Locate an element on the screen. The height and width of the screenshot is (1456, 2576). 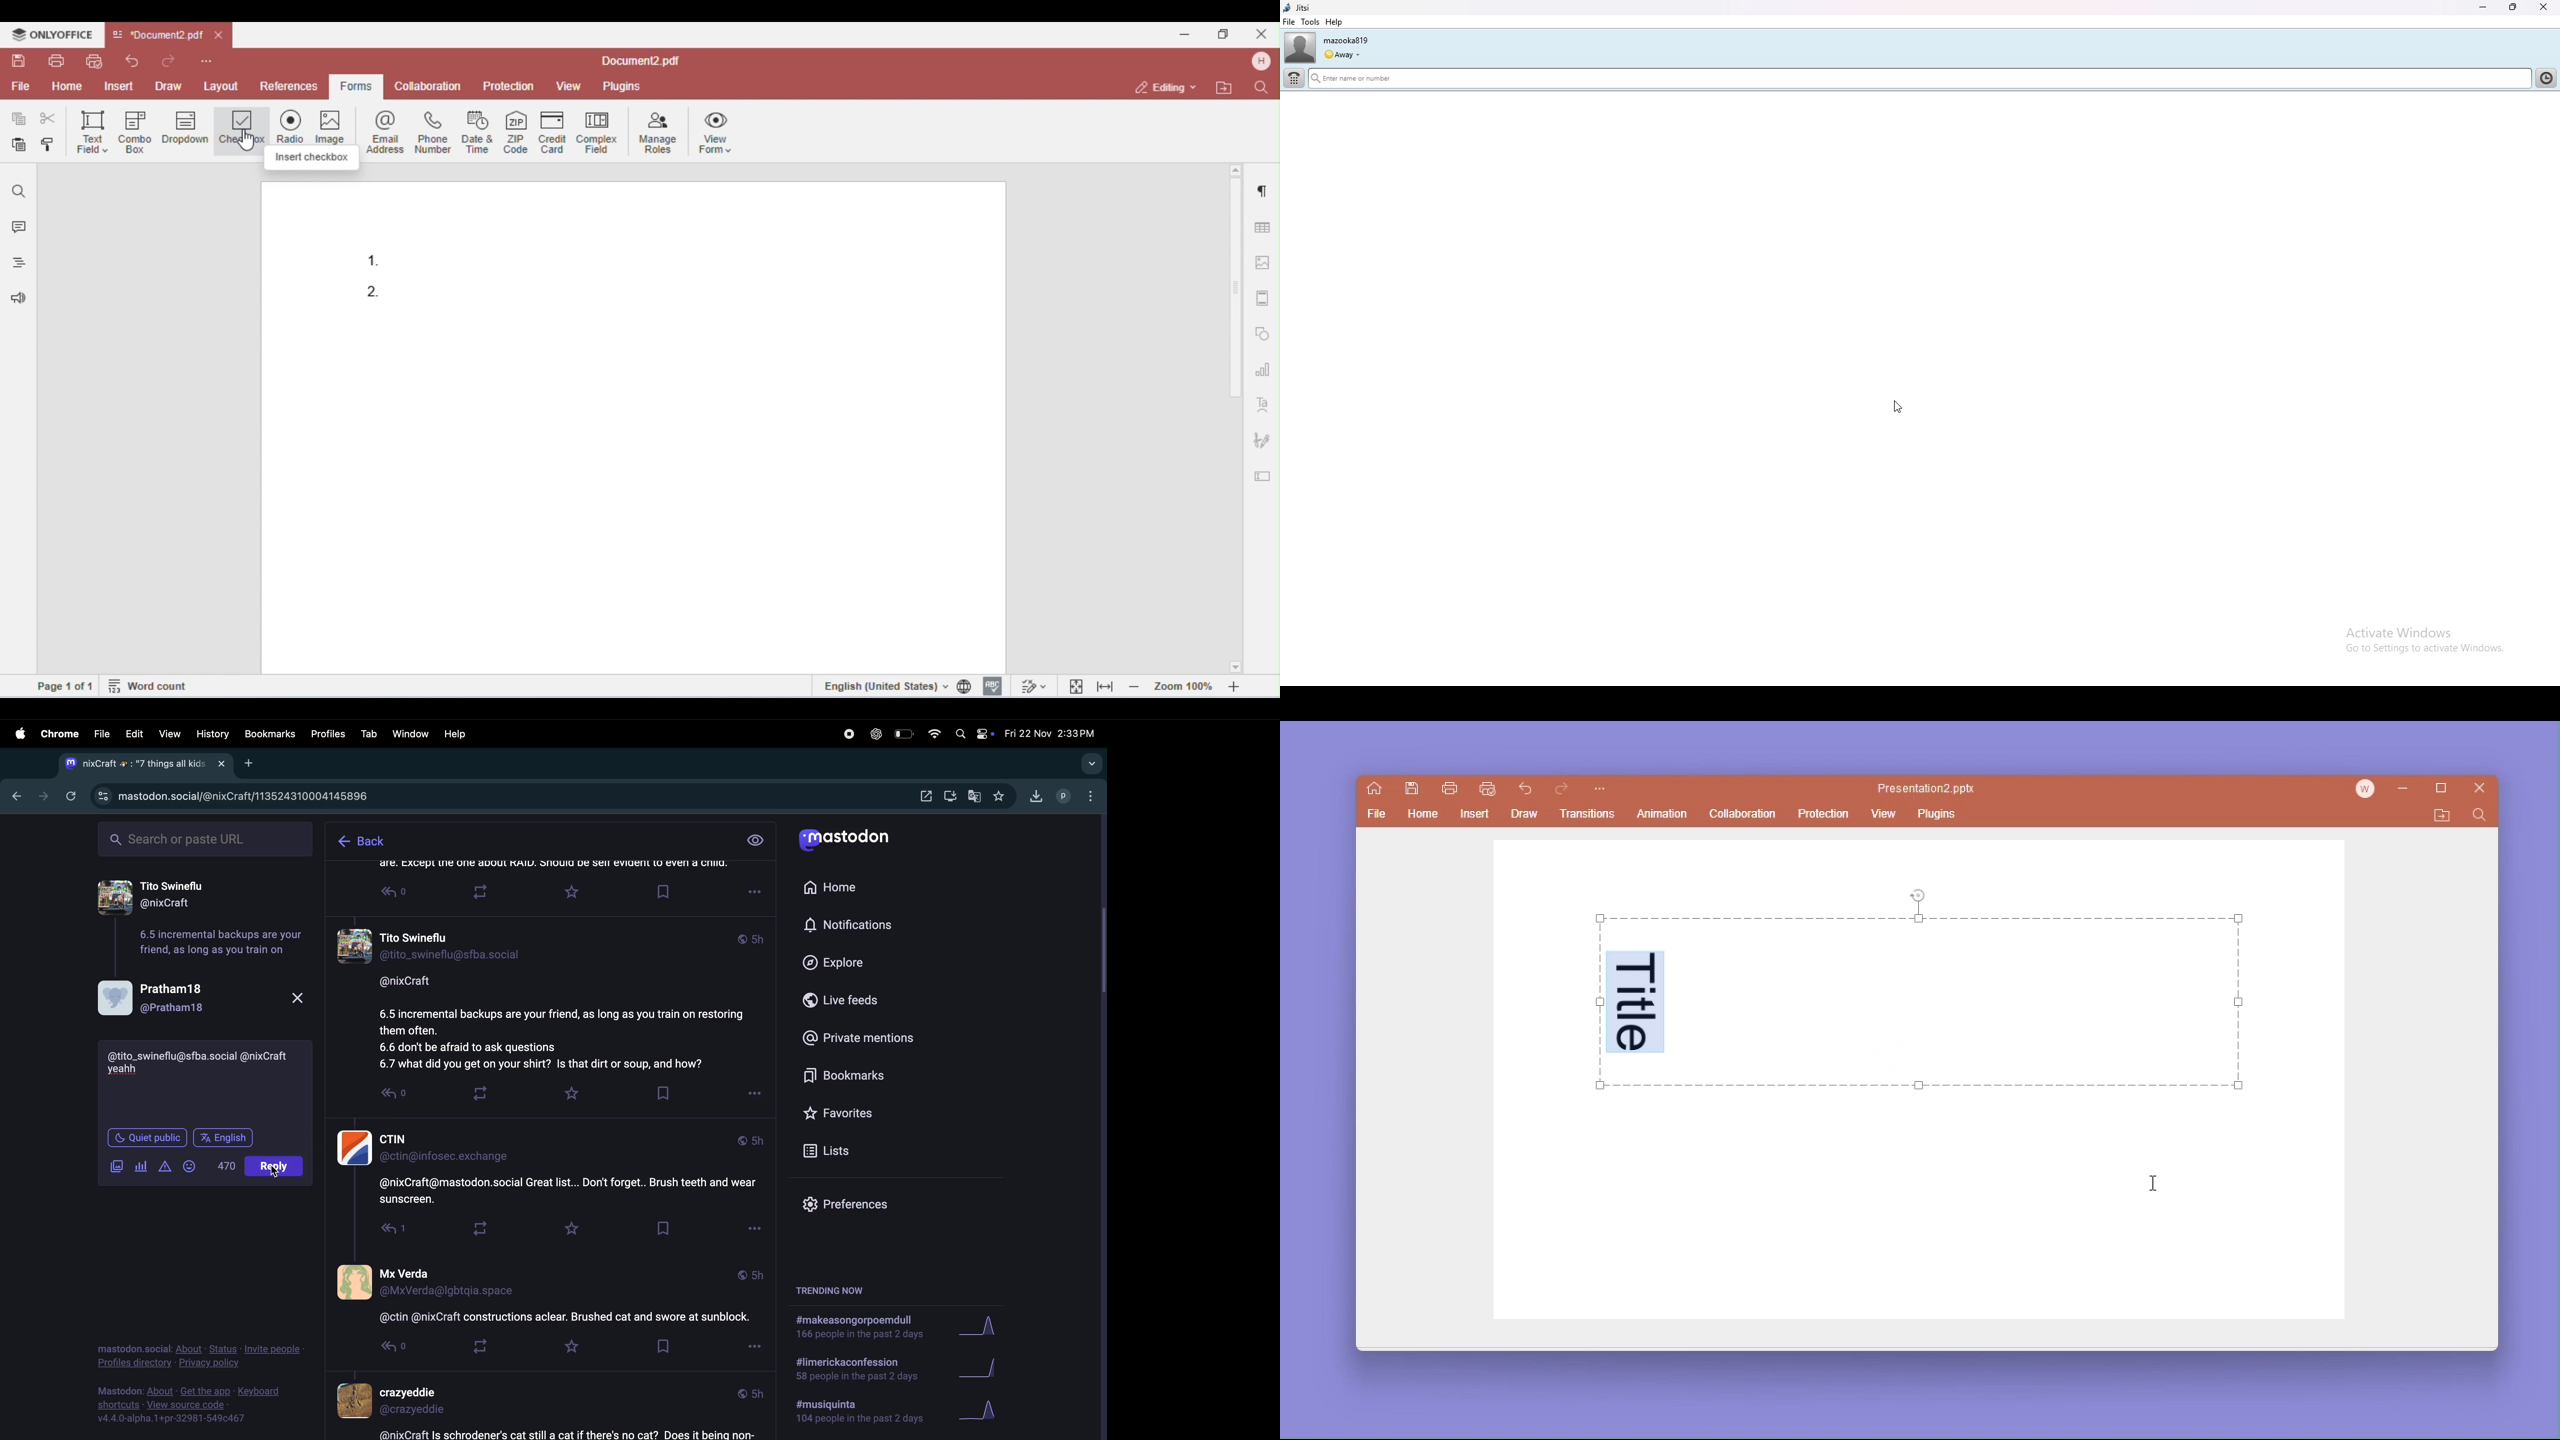
maximize is located at coordinates (2445, 789).